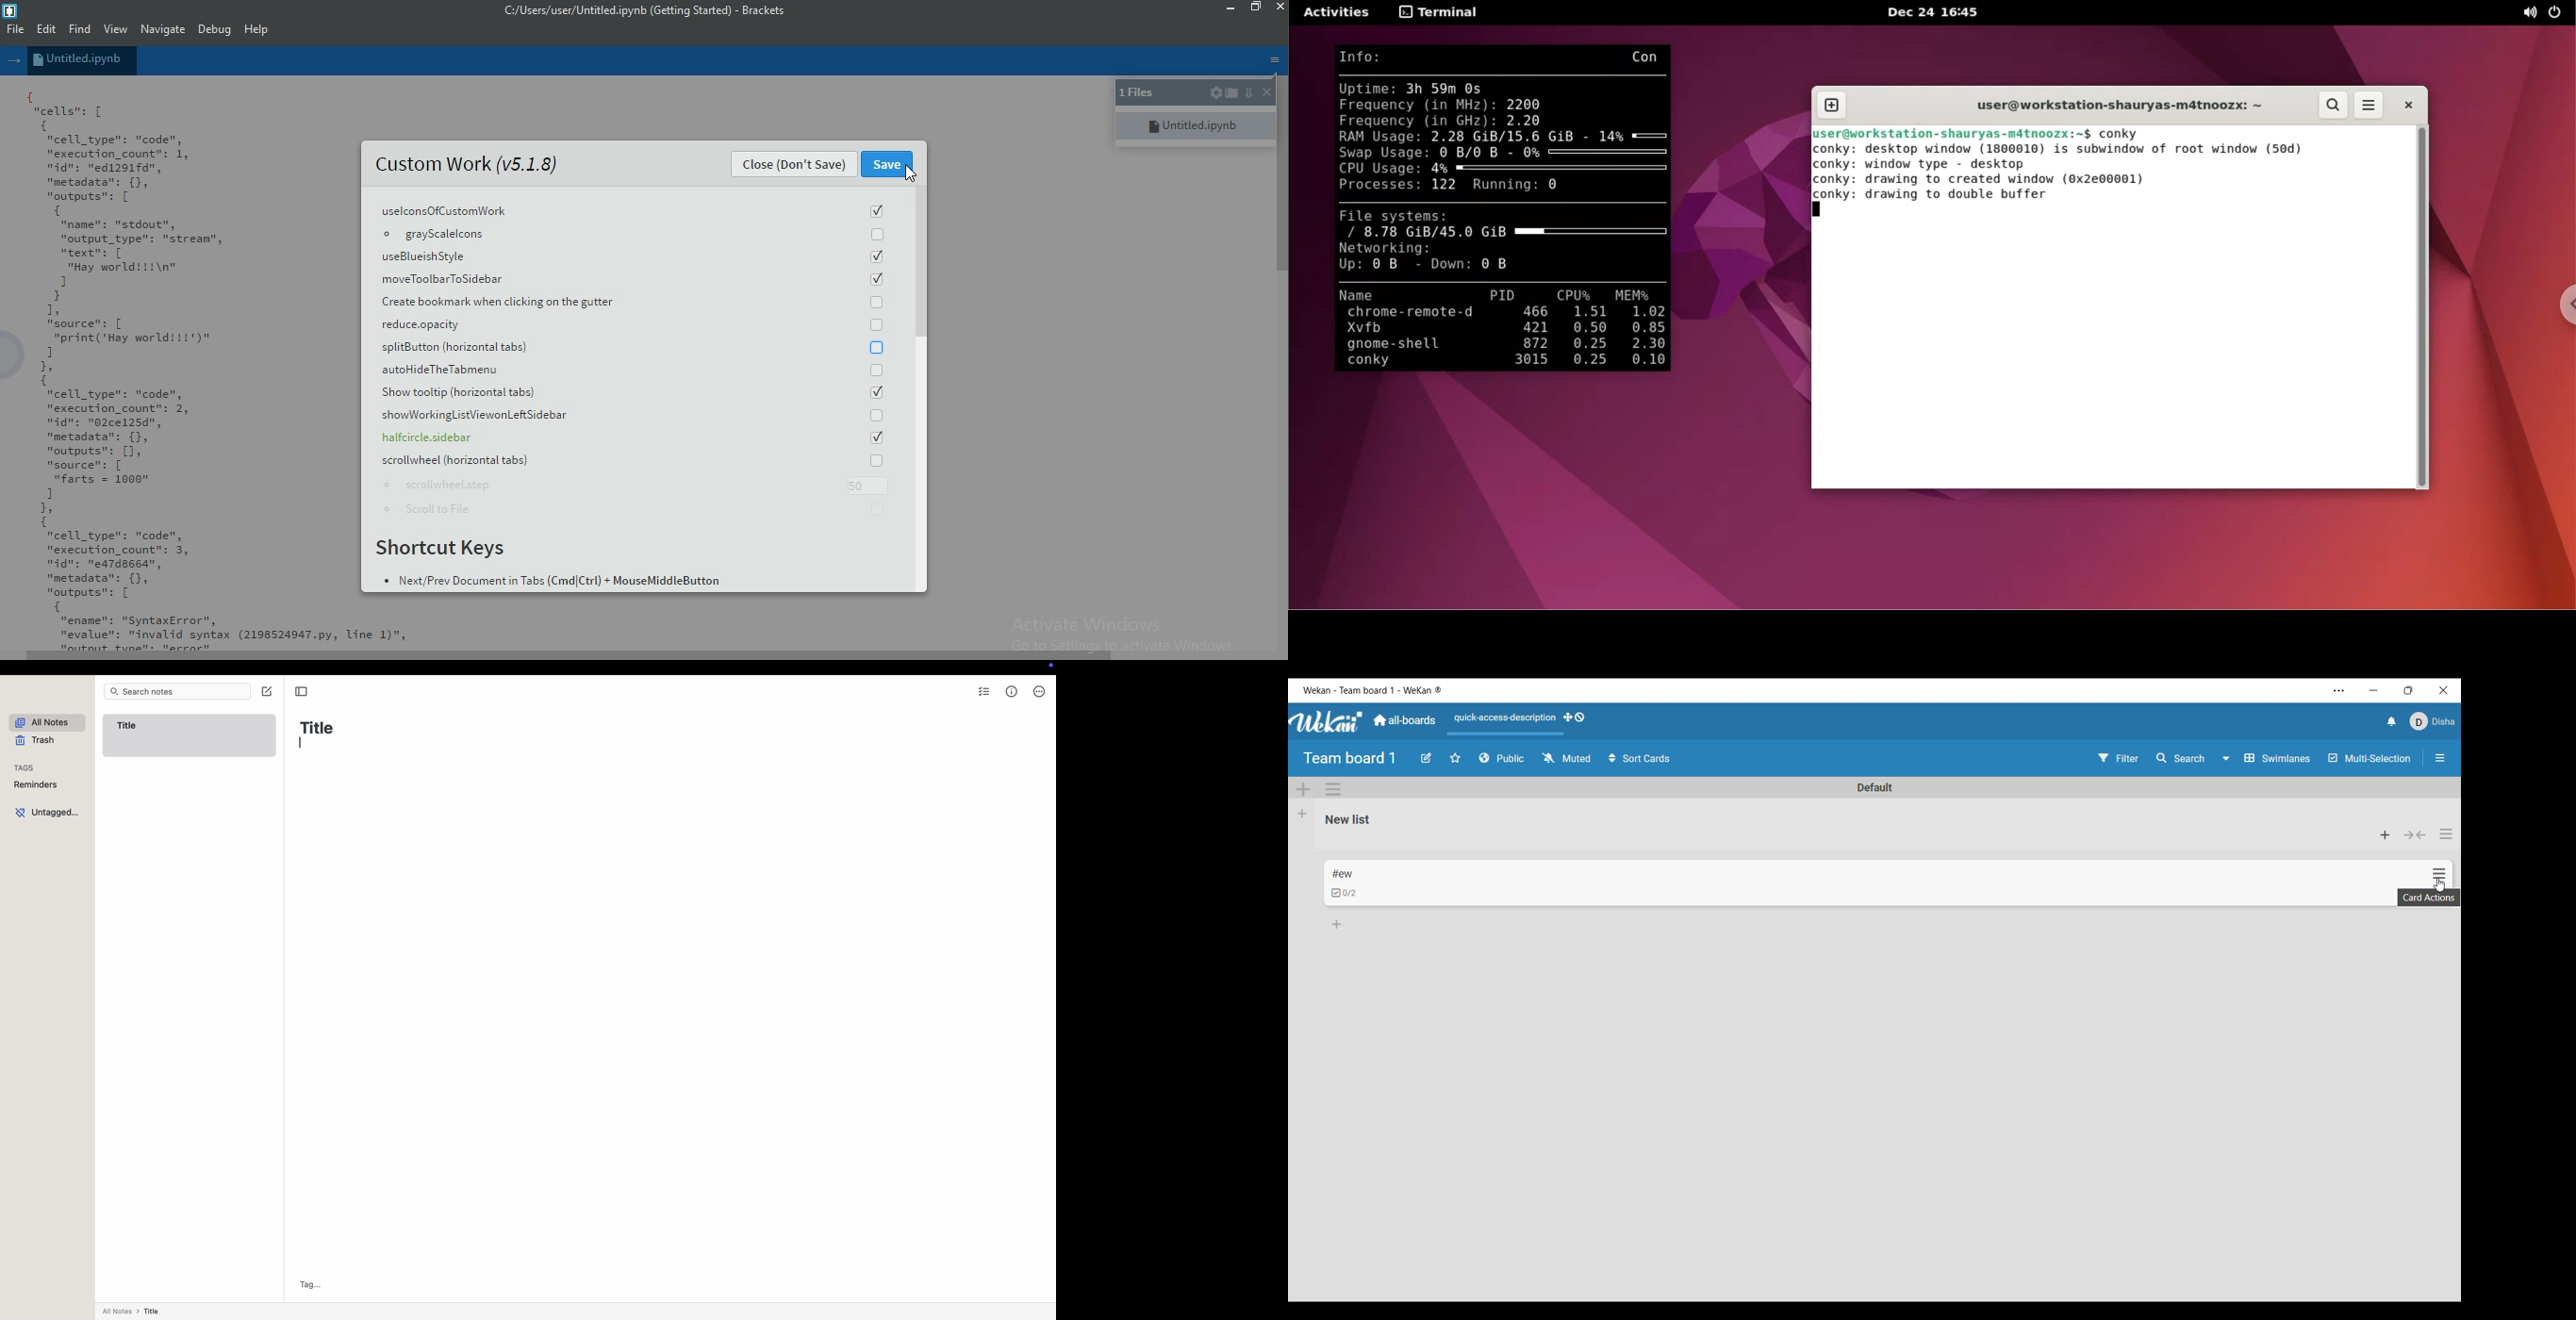 This screenshot has height=1344, width=2576. I want to click on Description of current selection, so click(2429, 898).